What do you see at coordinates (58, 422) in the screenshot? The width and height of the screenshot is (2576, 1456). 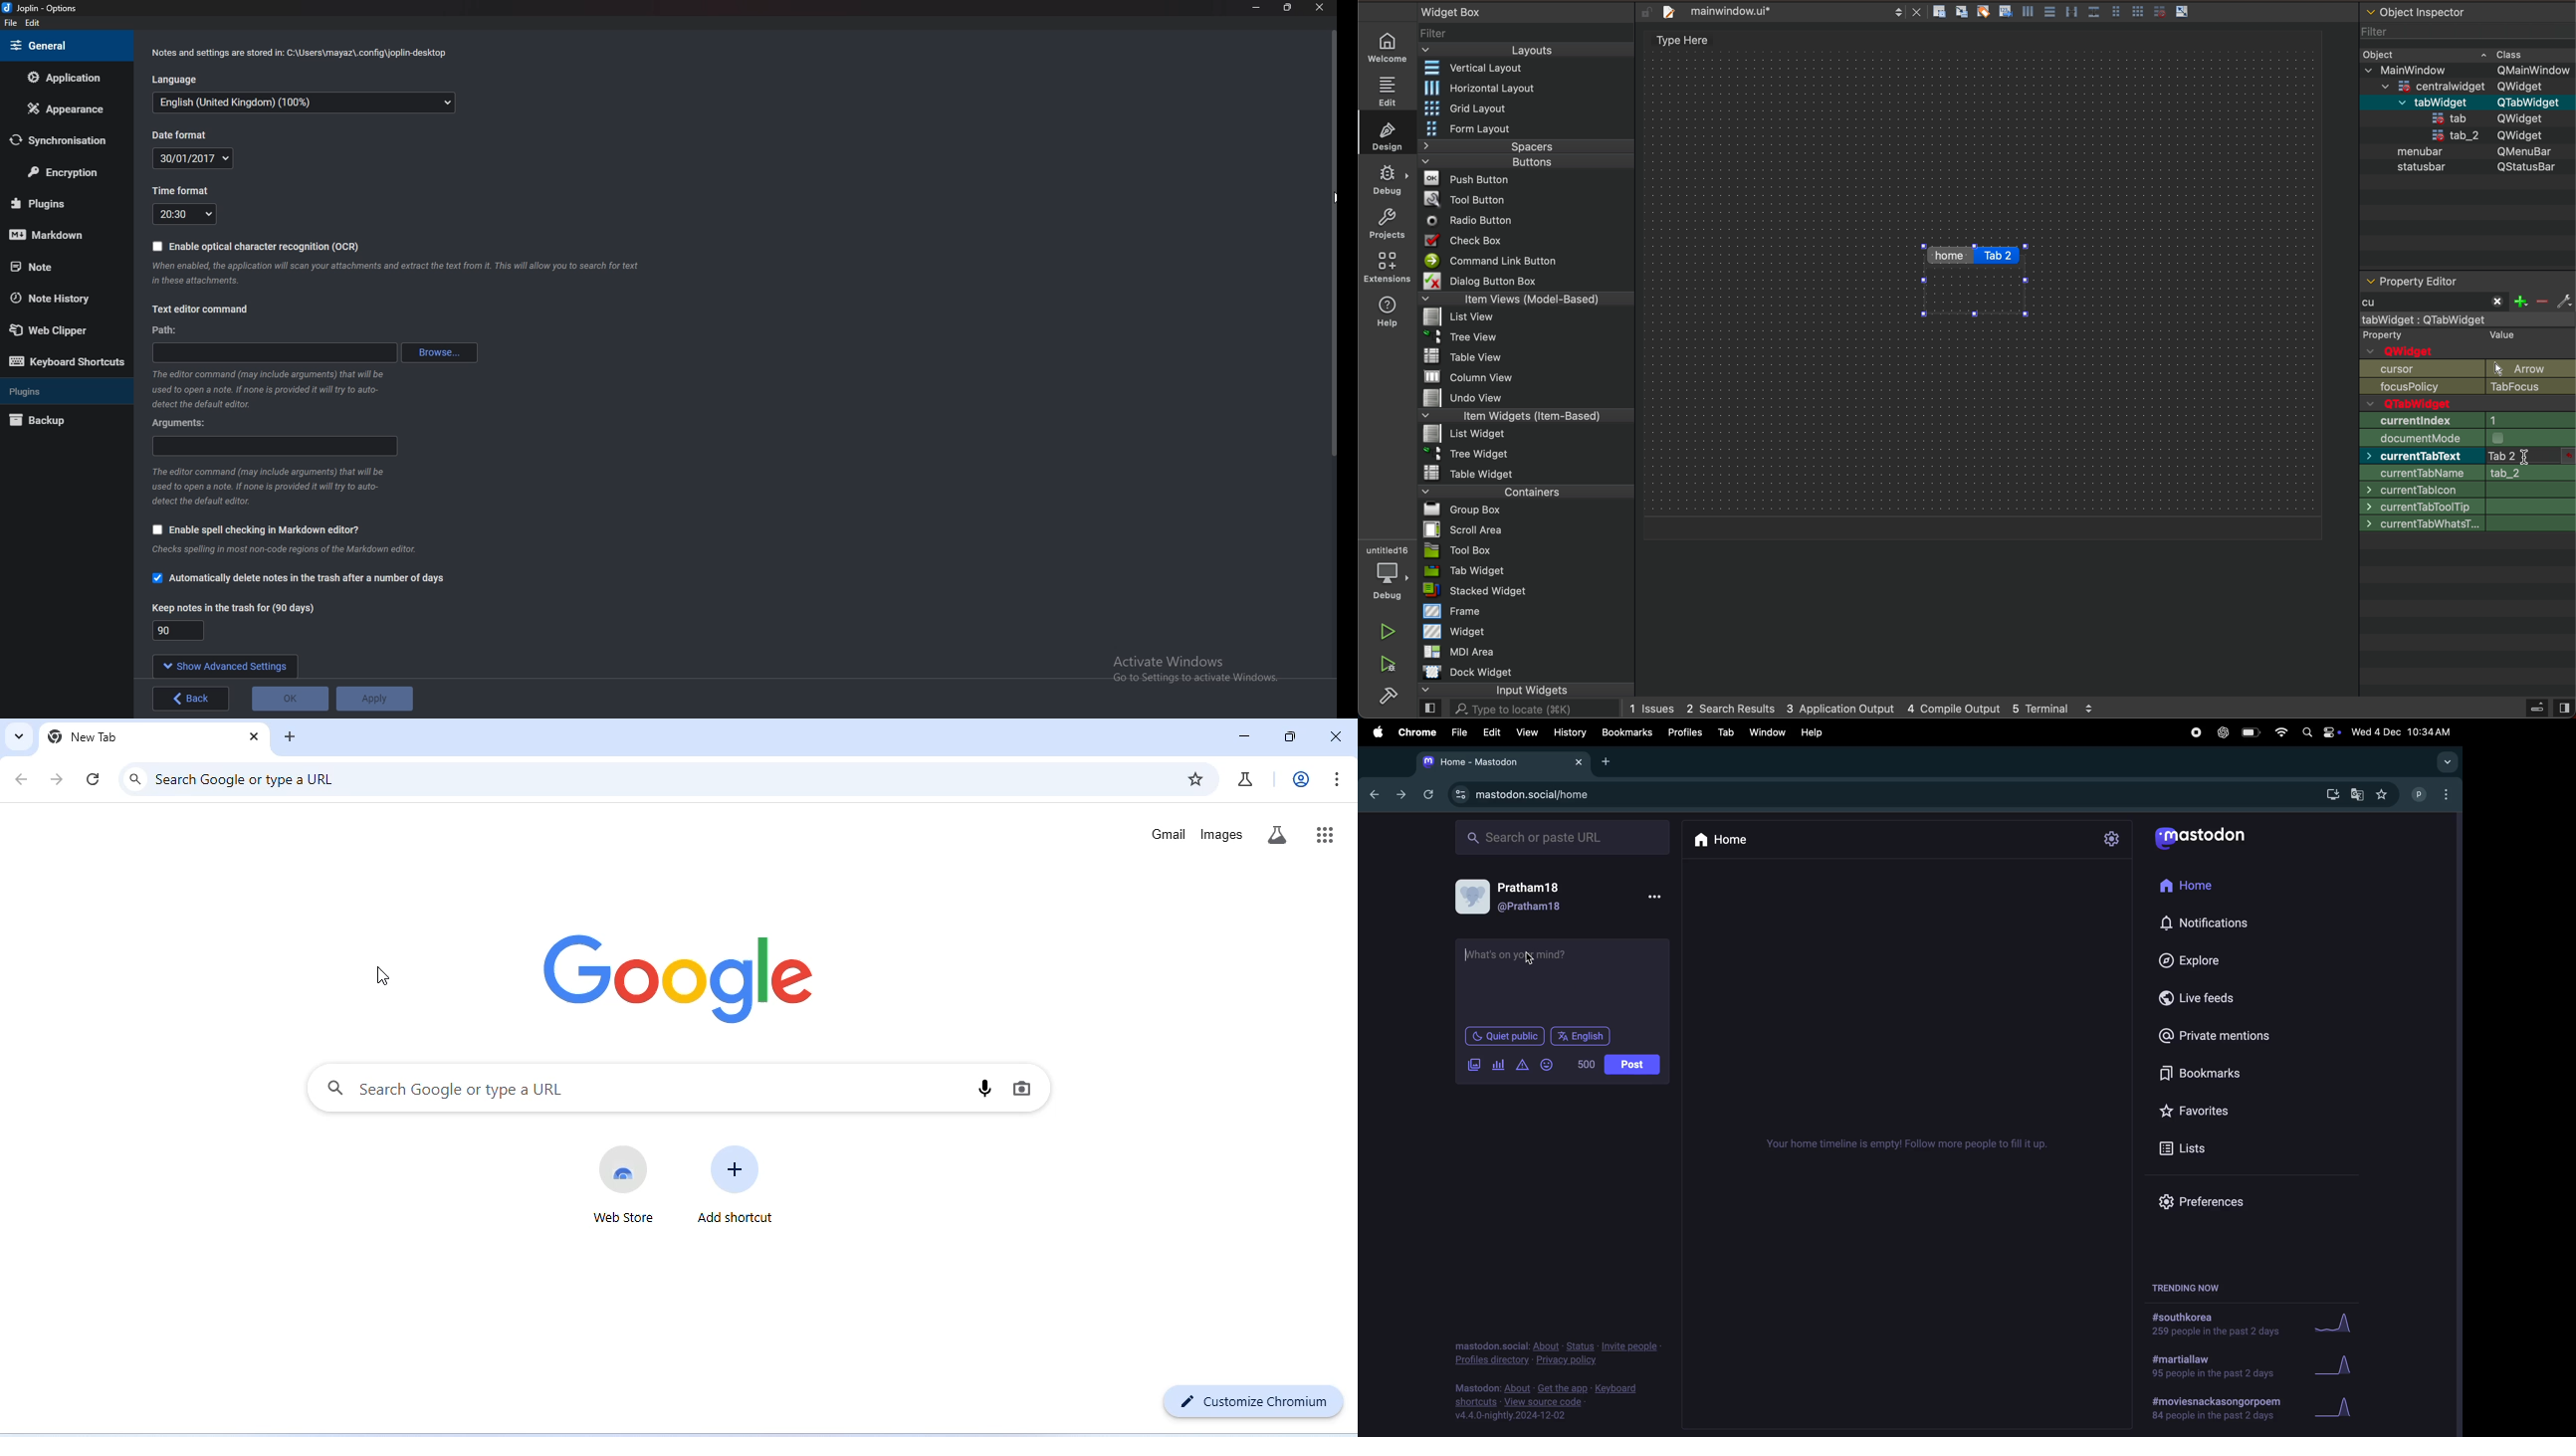 I see `Back up` at bounding box center [58, 422].